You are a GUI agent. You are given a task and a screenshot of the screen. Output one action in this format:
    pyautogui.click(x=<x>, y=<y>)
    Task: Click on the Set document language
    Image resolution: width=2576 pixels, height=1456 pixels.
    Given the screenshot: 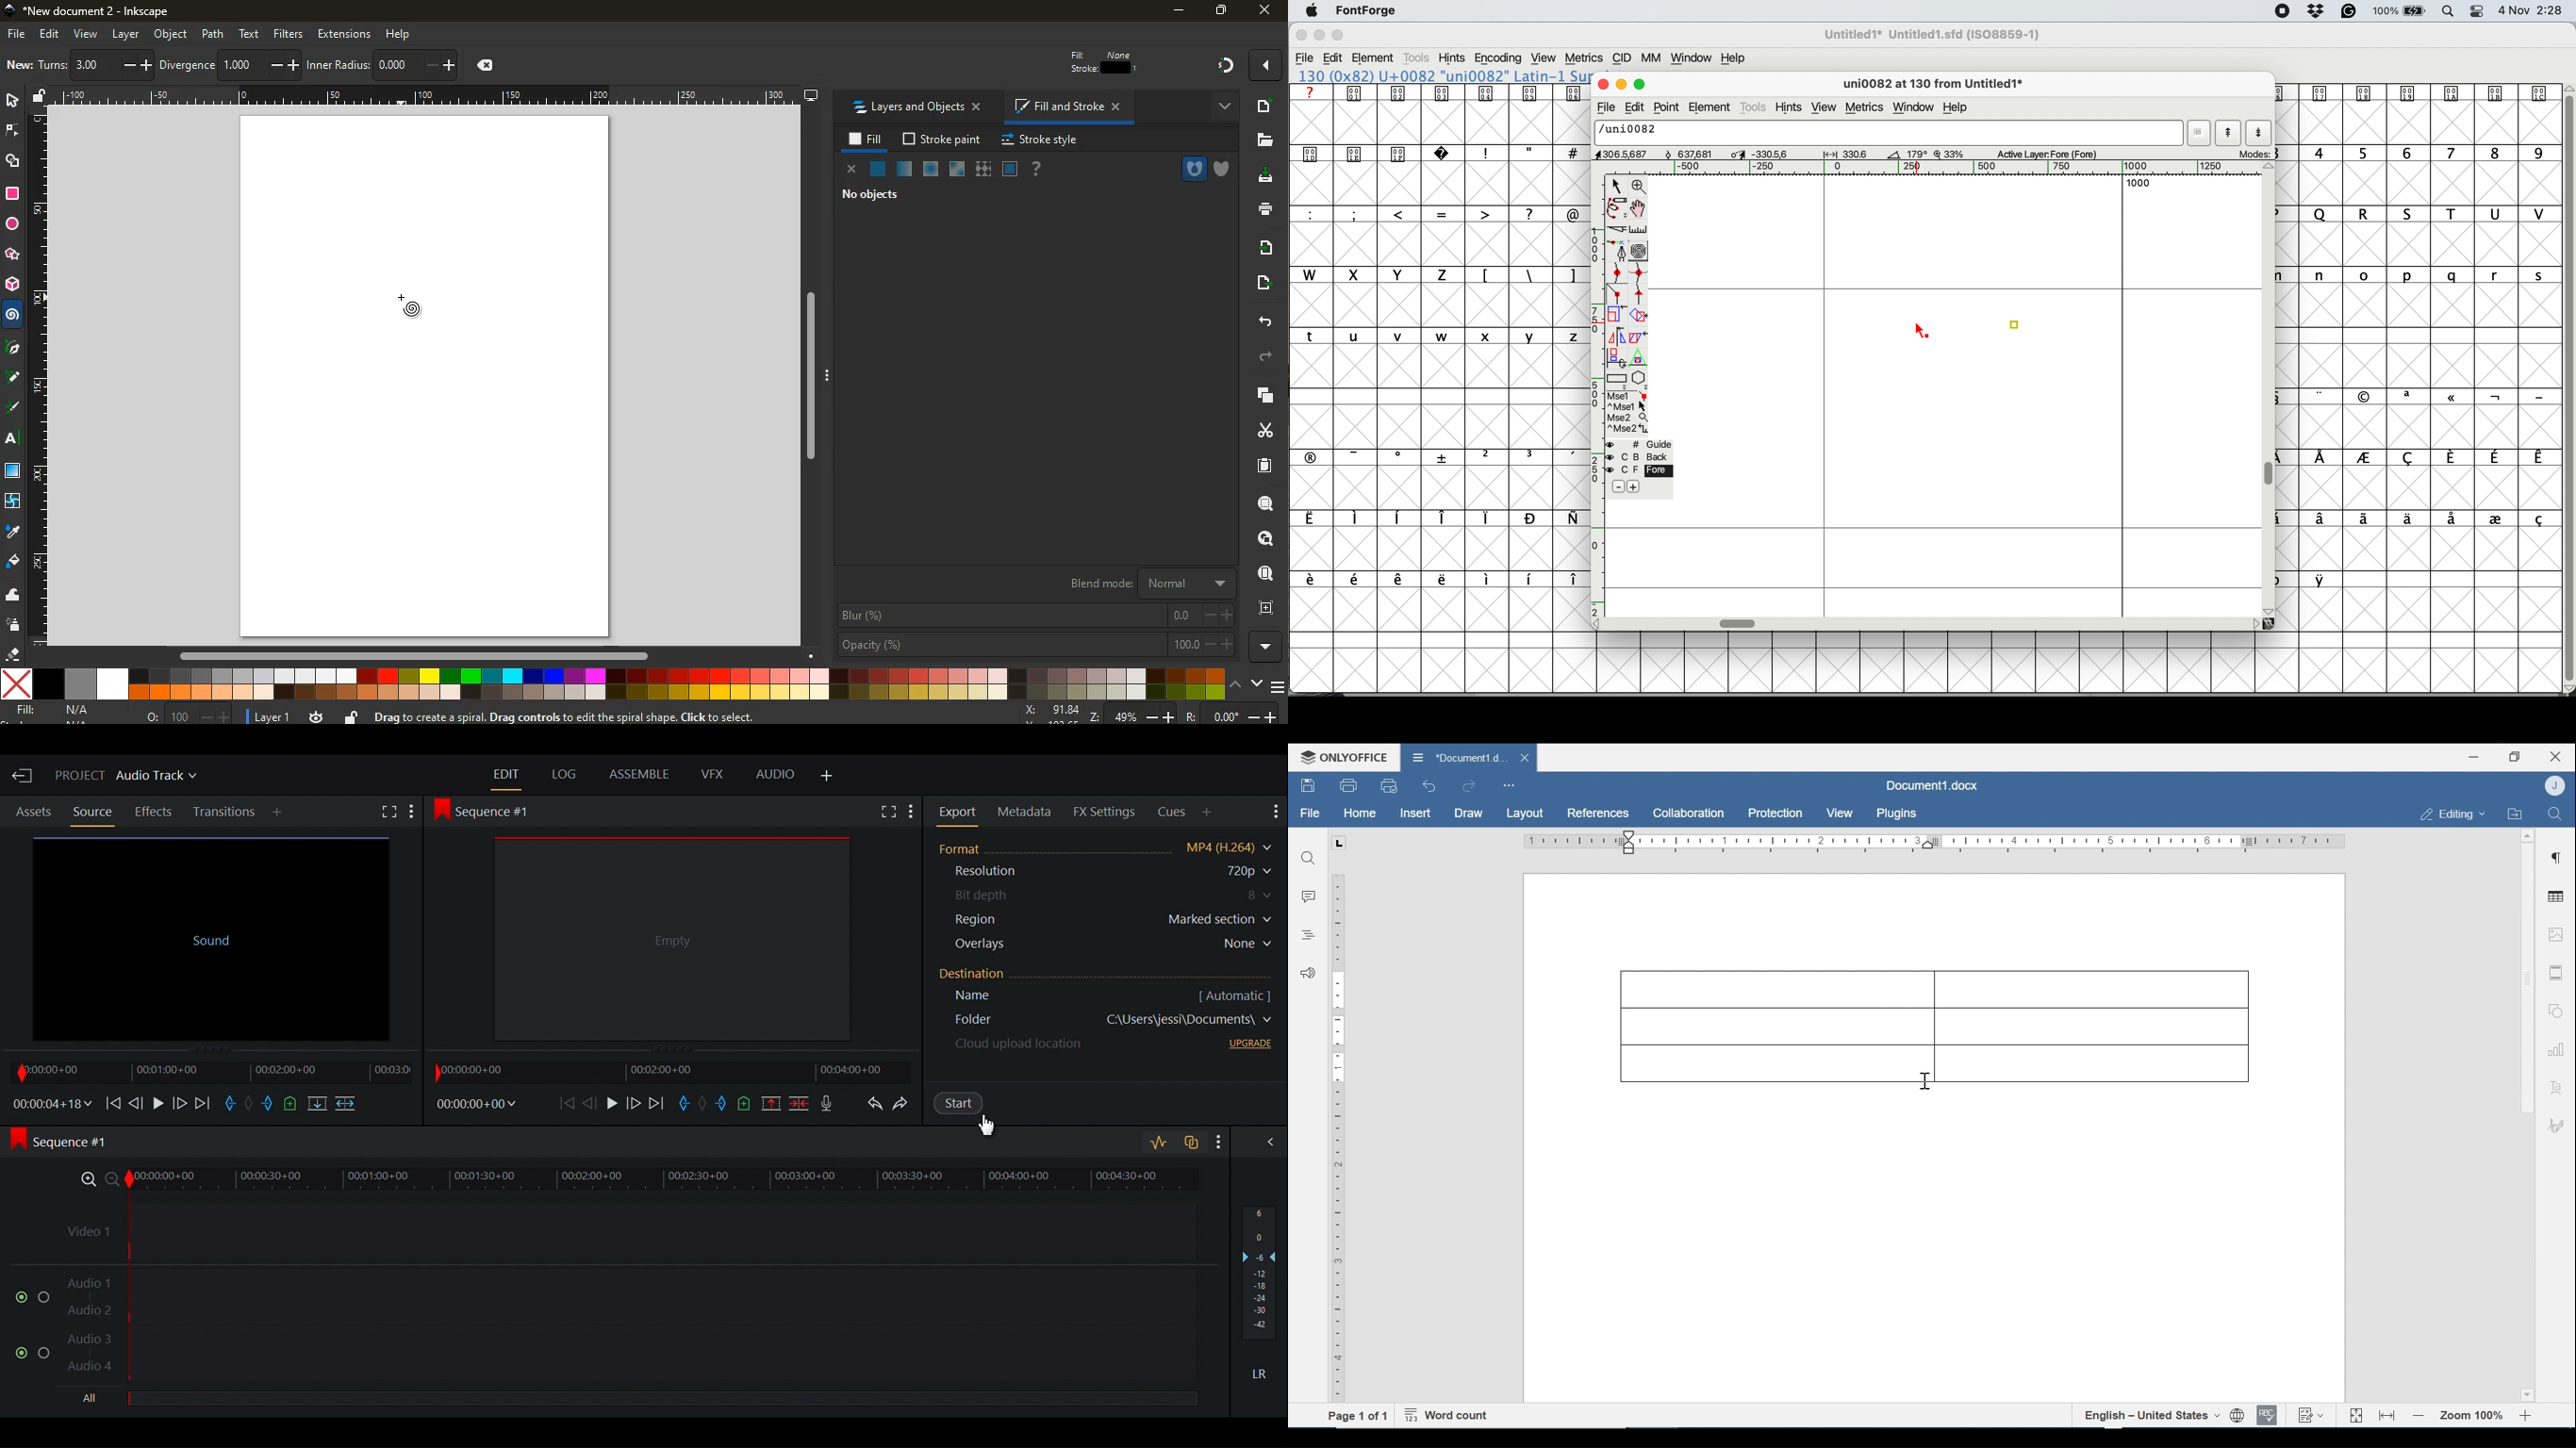 What is the action you would take?
    pyautogui.click(x=2238, y=1416)
    